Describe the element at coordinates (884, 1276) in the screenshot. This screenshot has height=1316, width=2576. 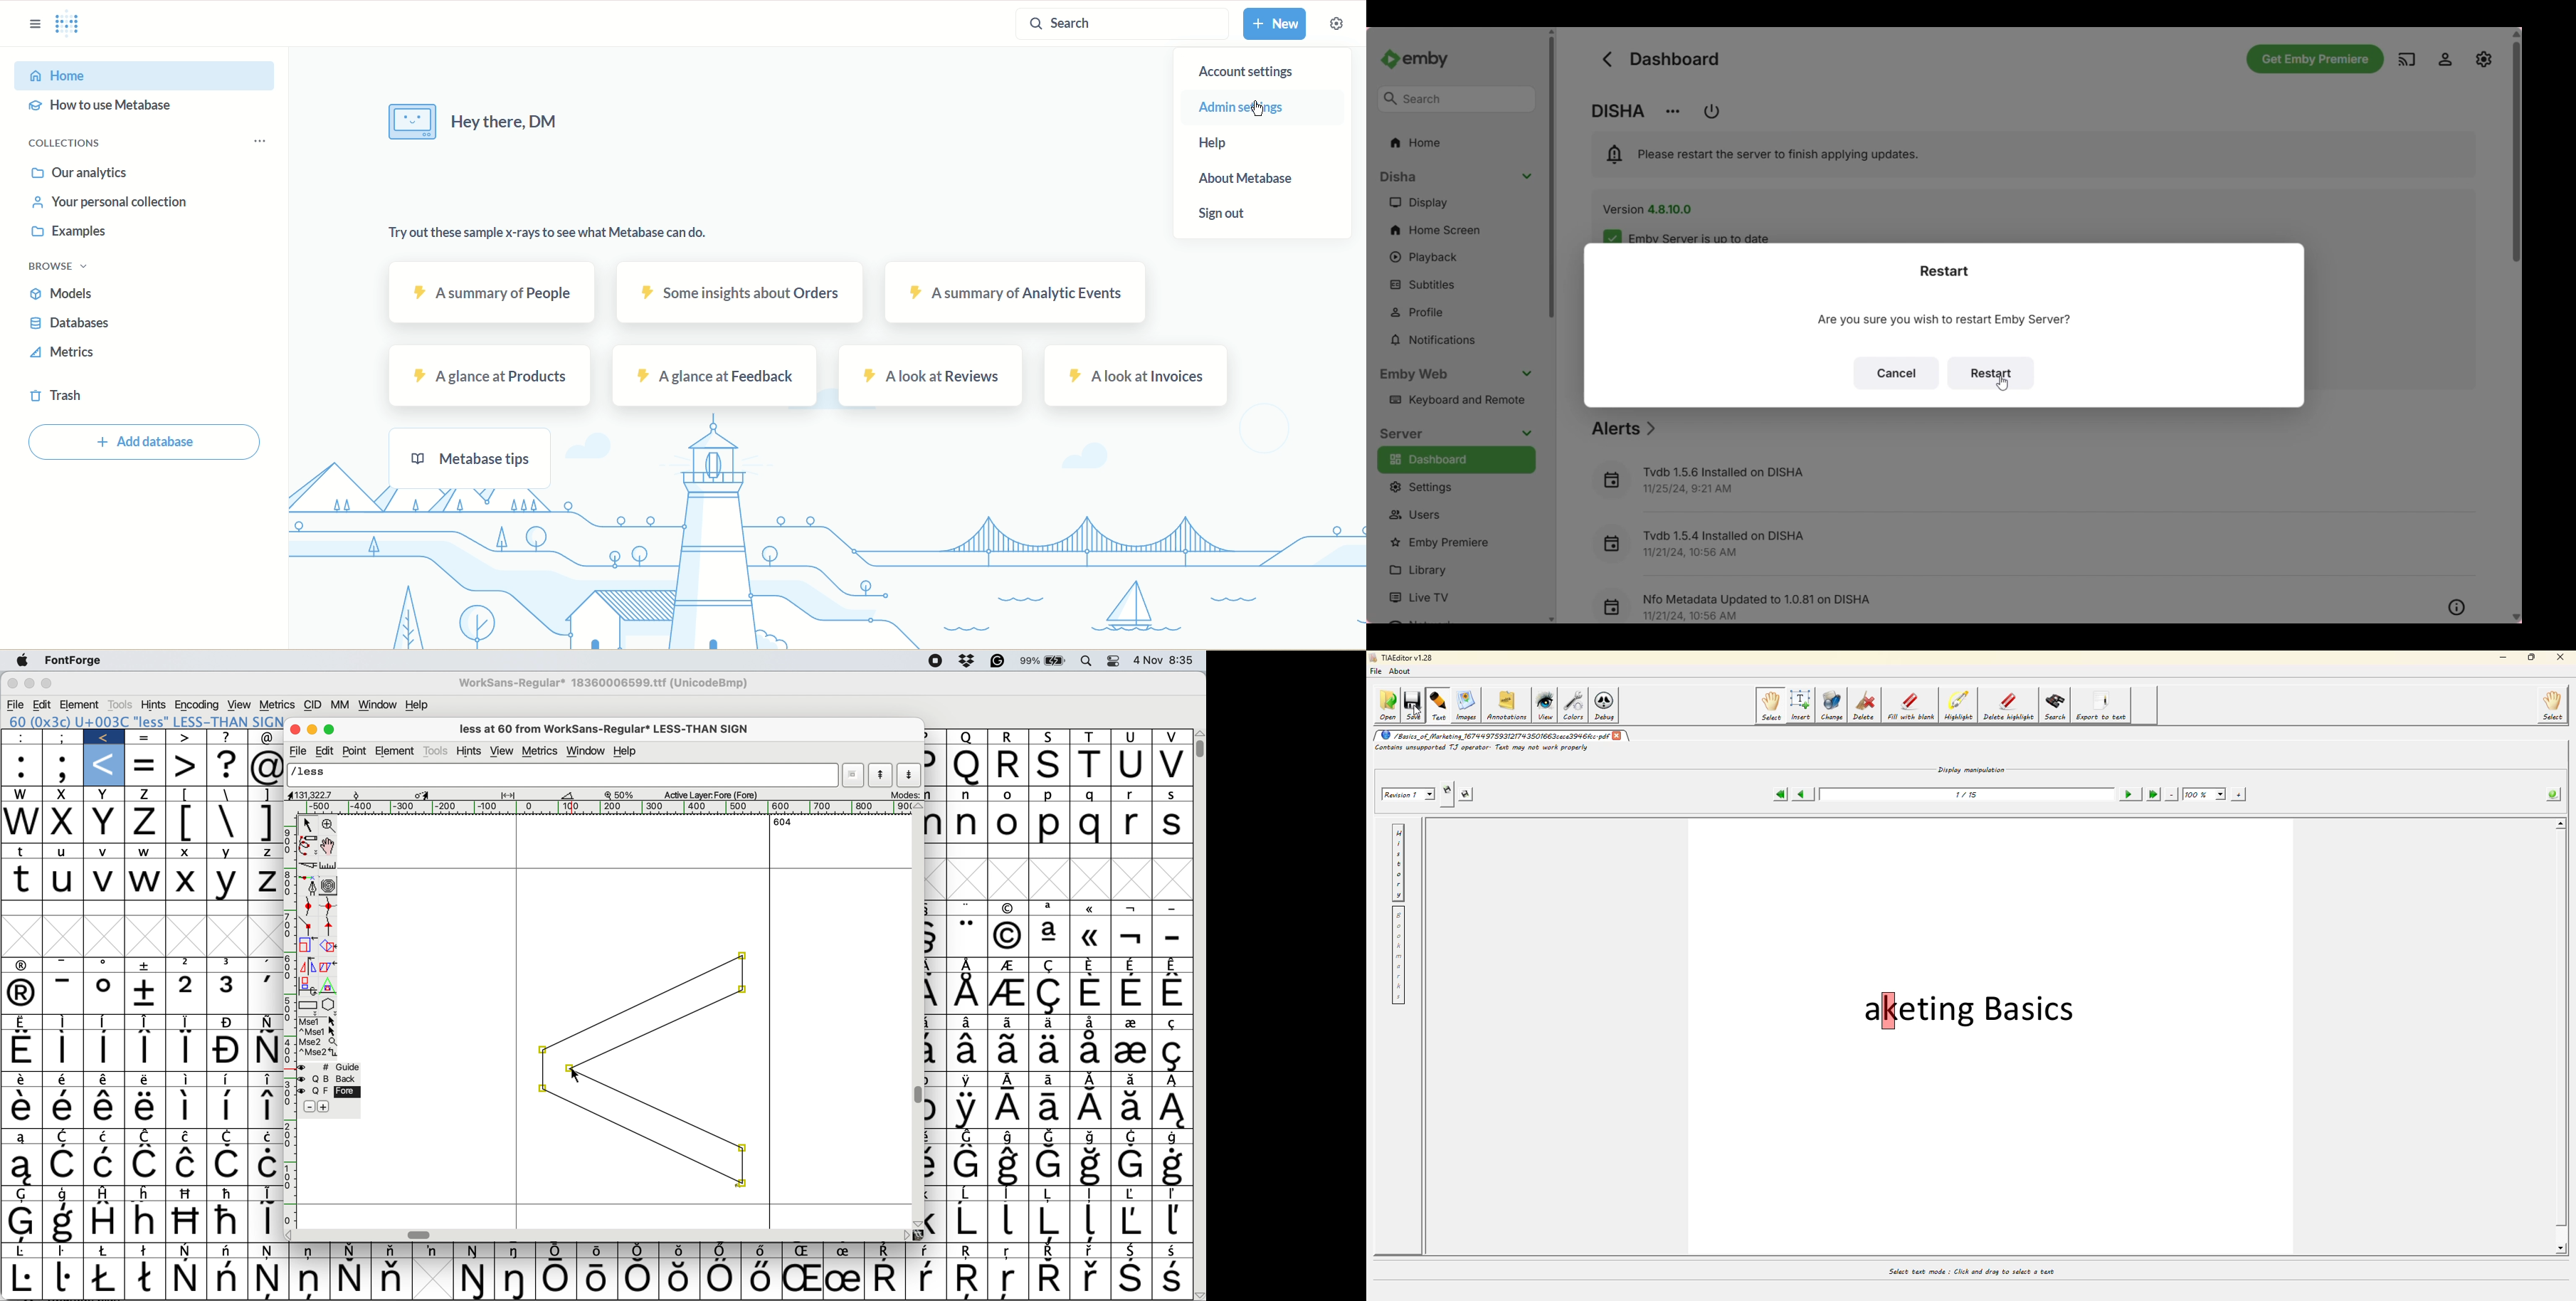
I see `Symbol` at that location.